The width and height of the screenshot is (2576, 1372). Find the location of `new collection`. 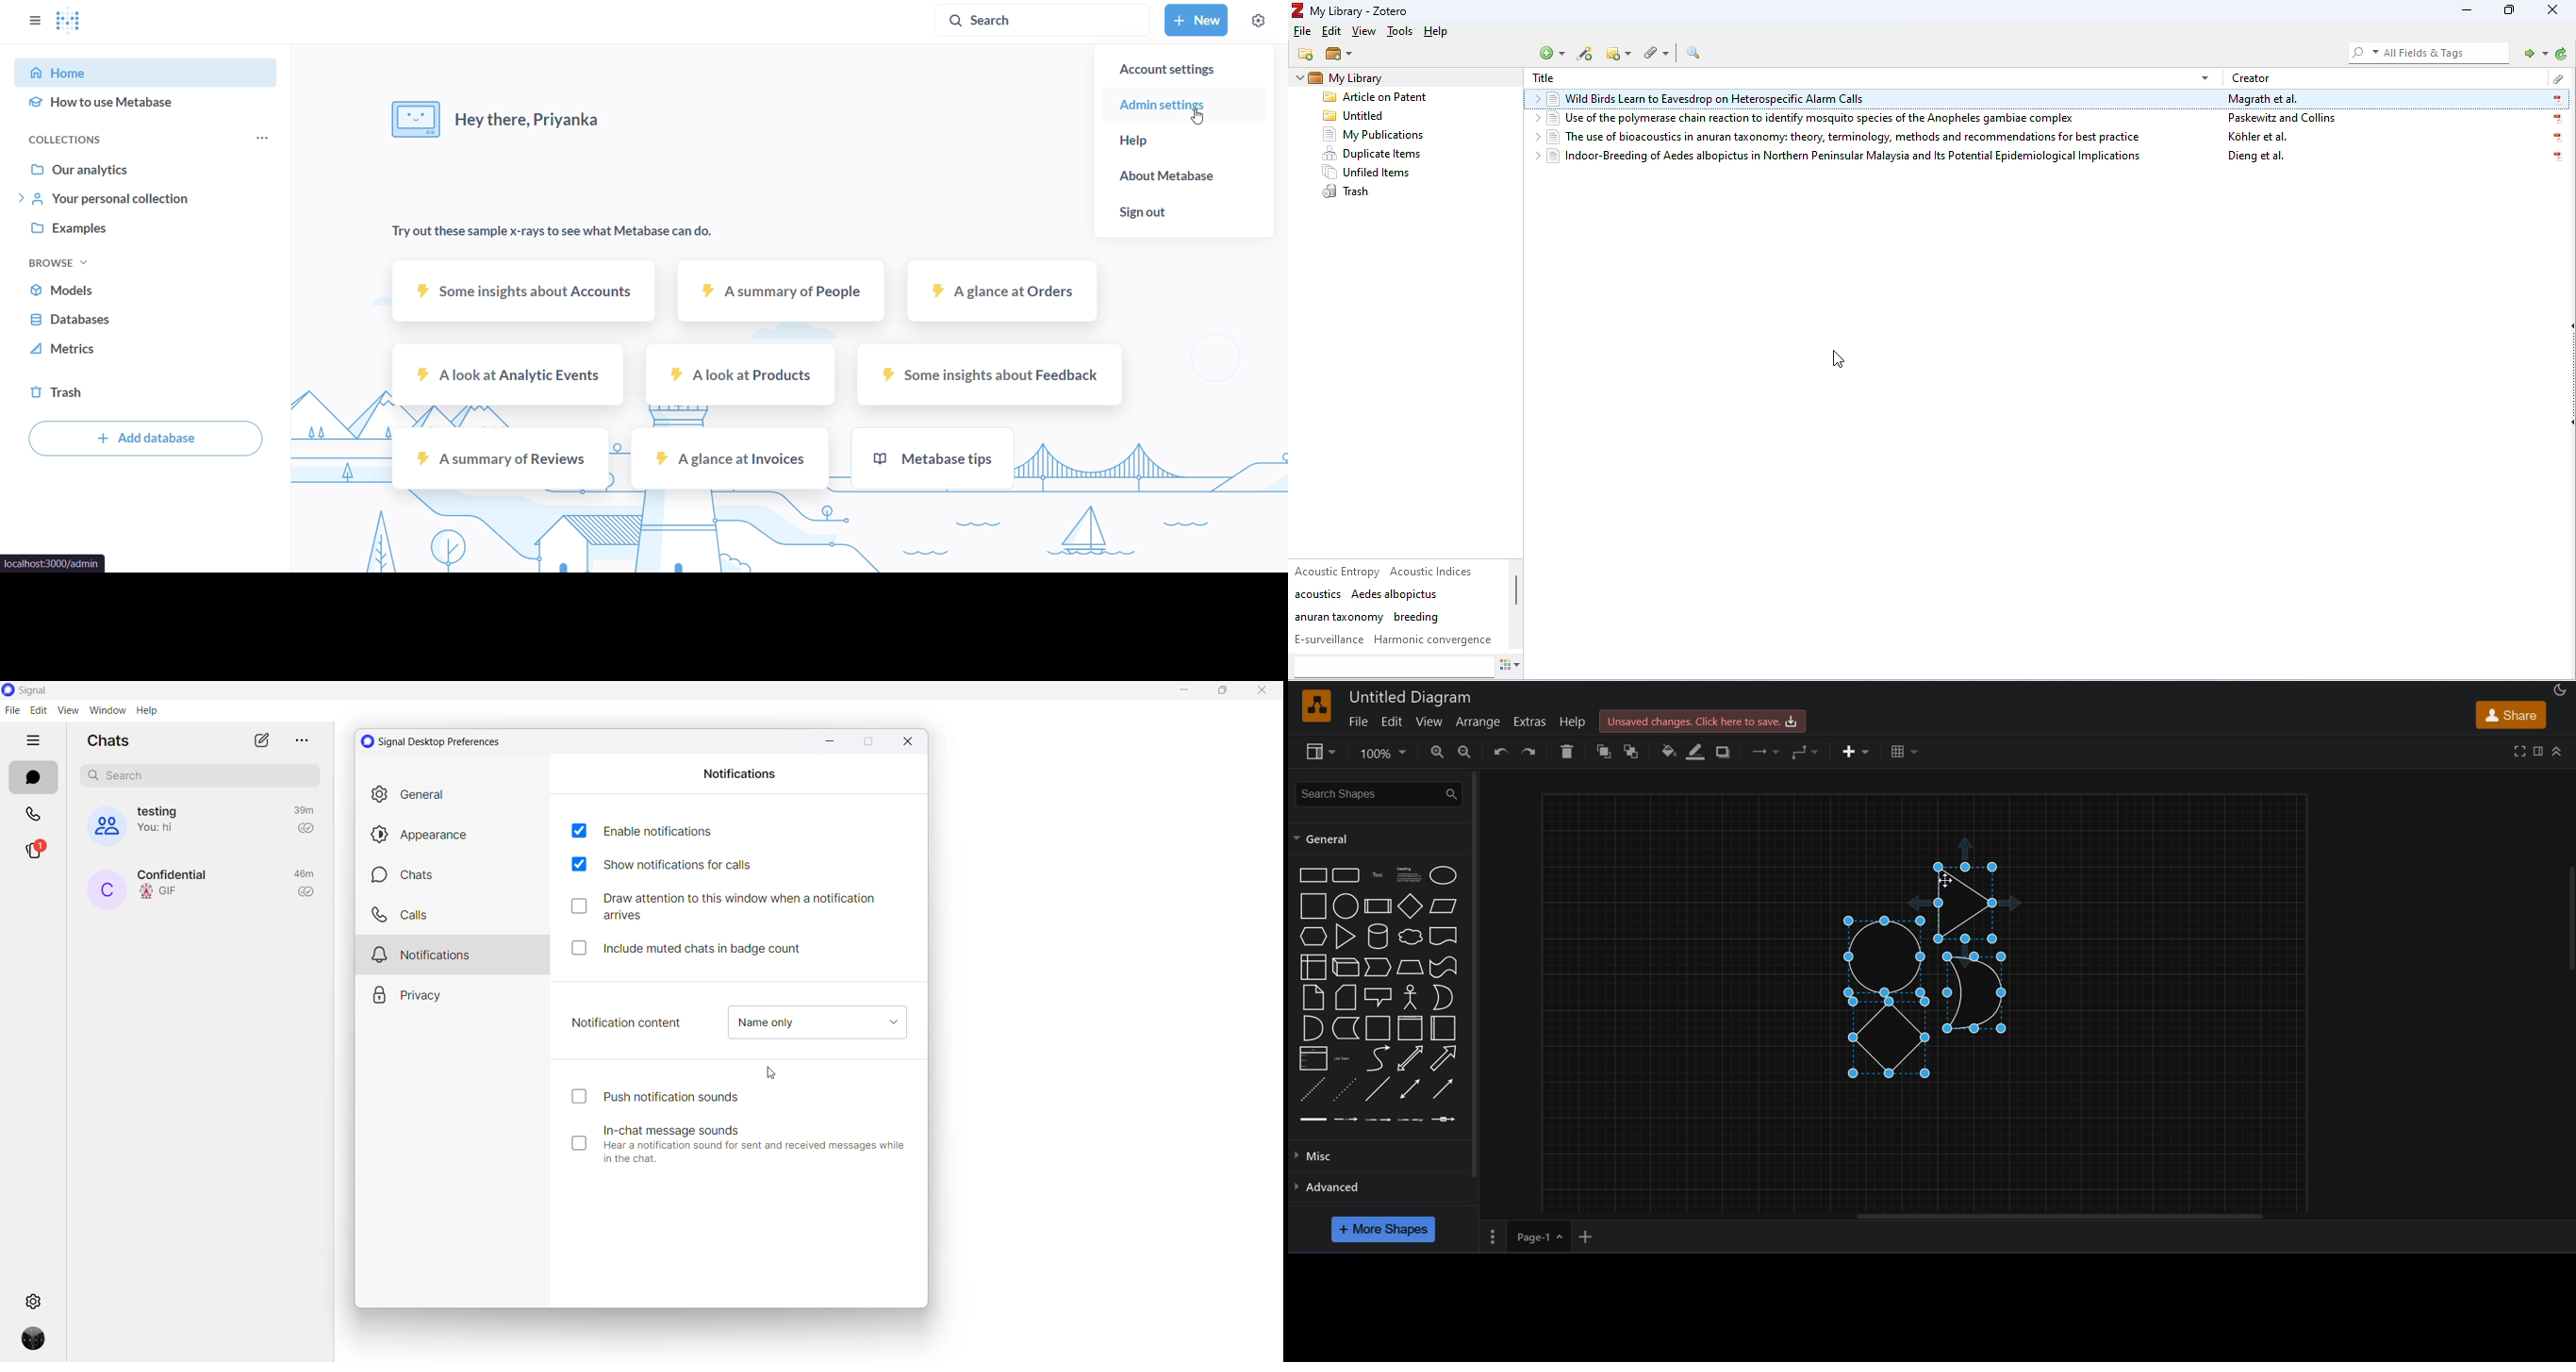

new collection is located at coordinates (1307, 54).